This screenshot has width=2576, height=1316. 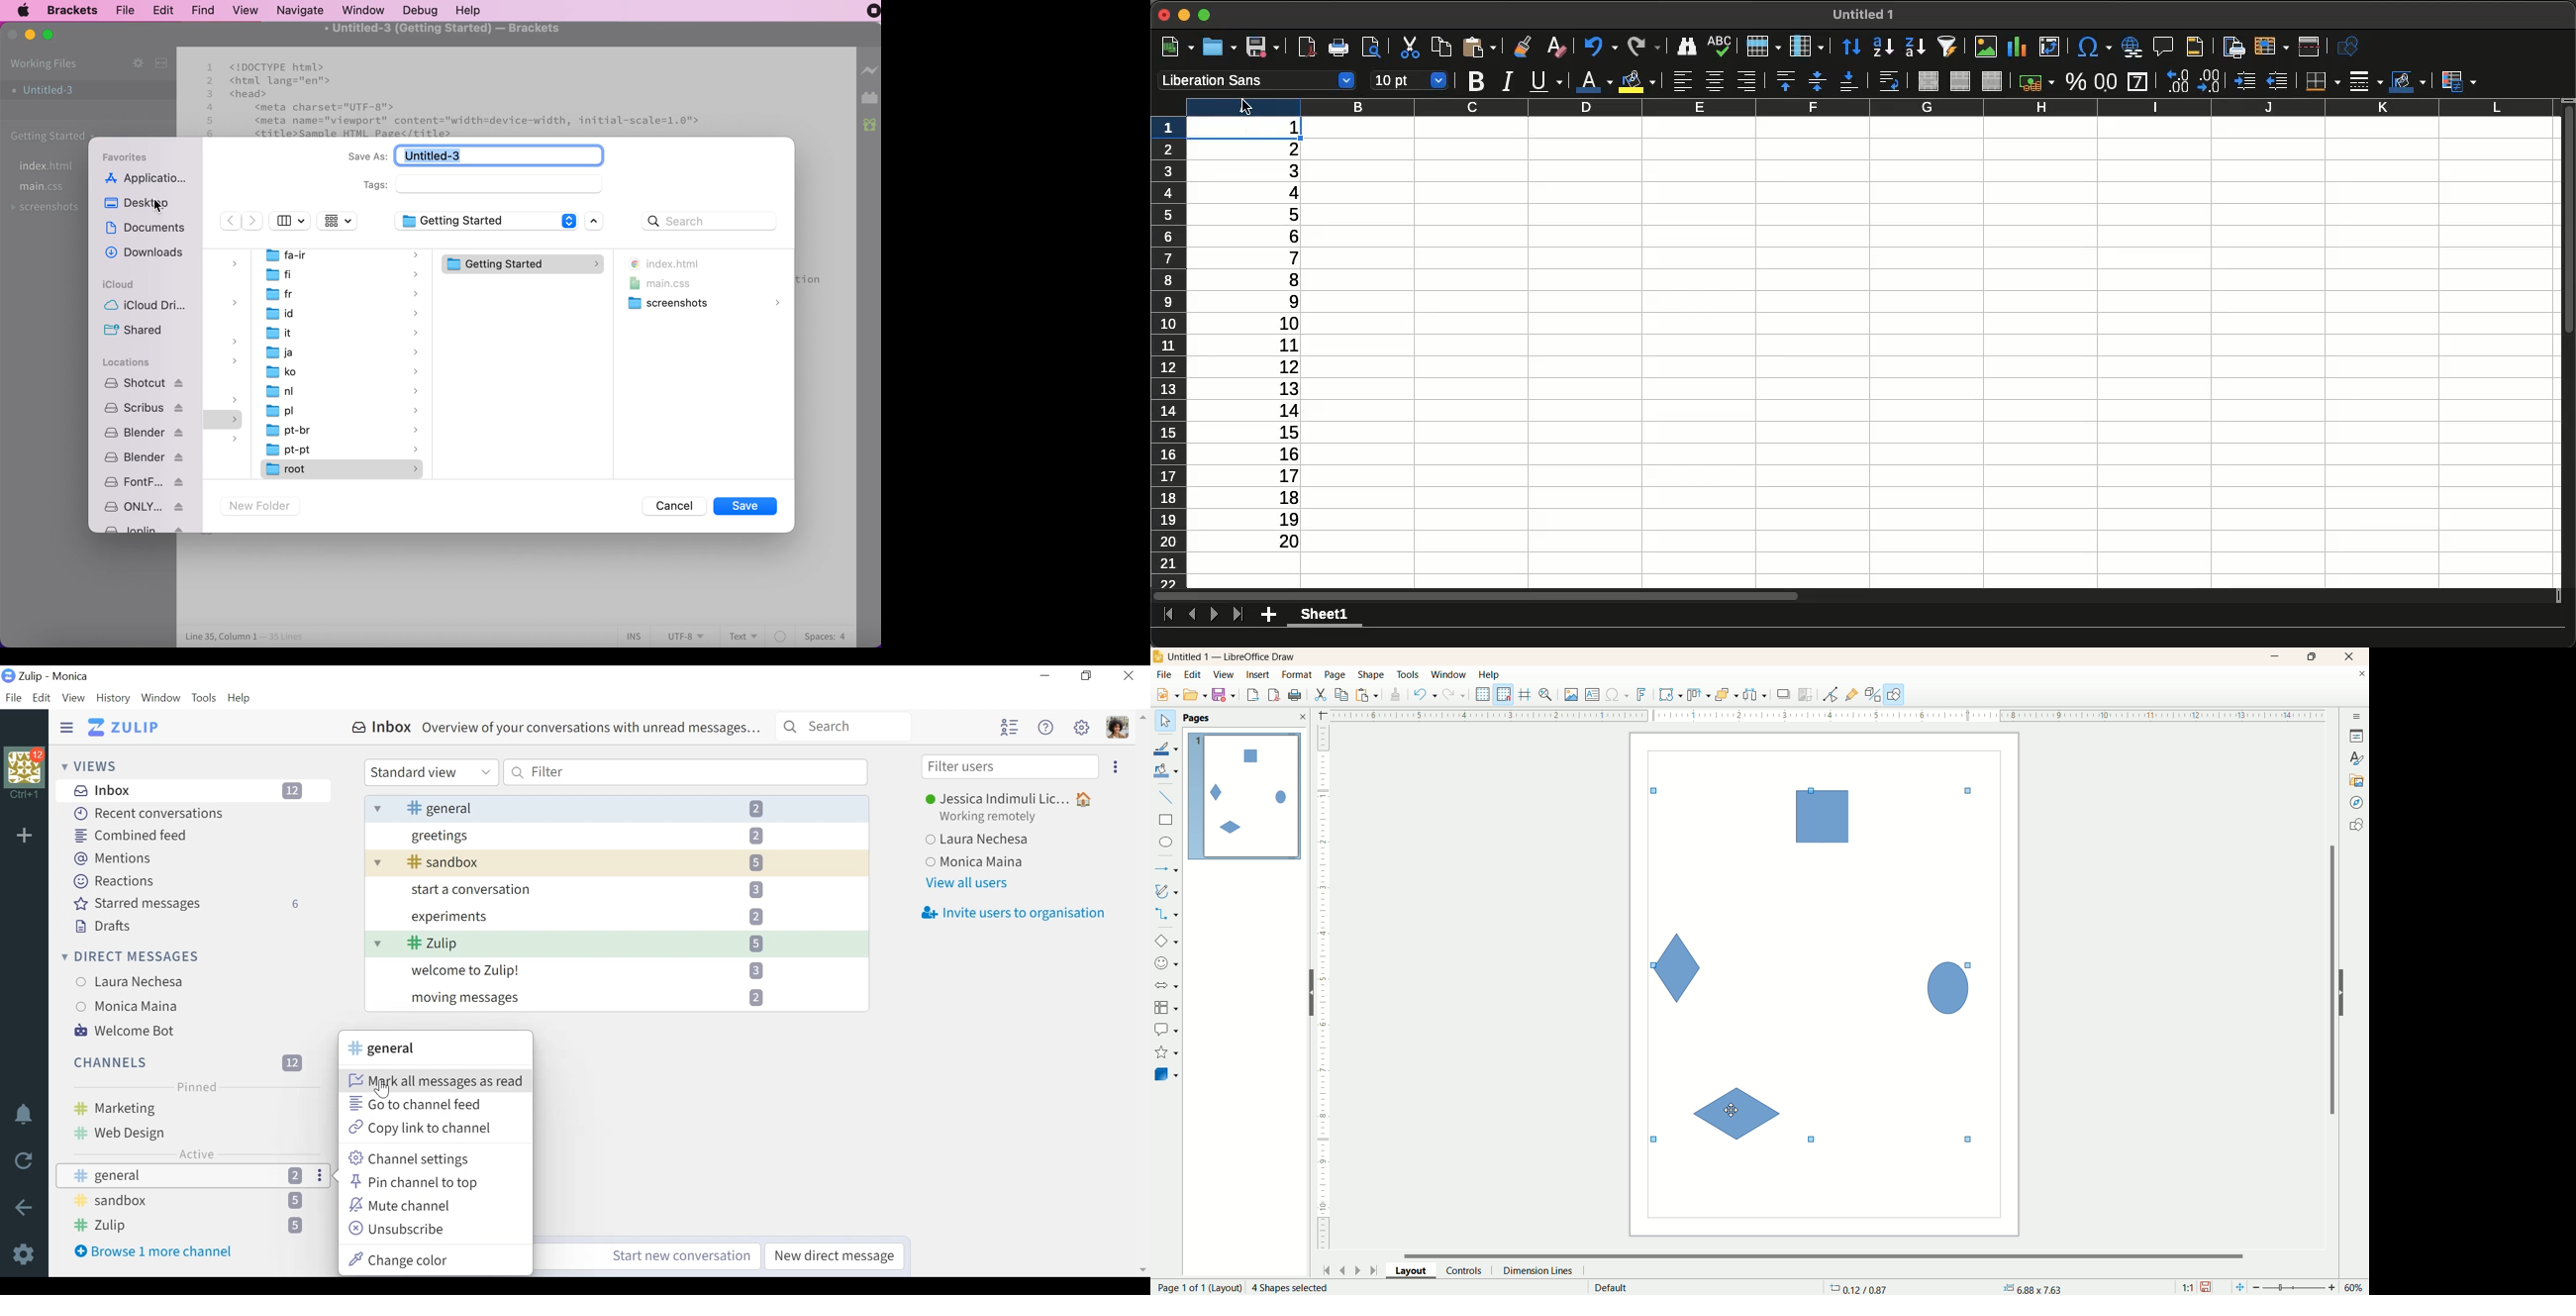 What do you see at coordinates (1846, 81) in the screenshot?
I see `Align bottom` at bounding box center [1846, 81].